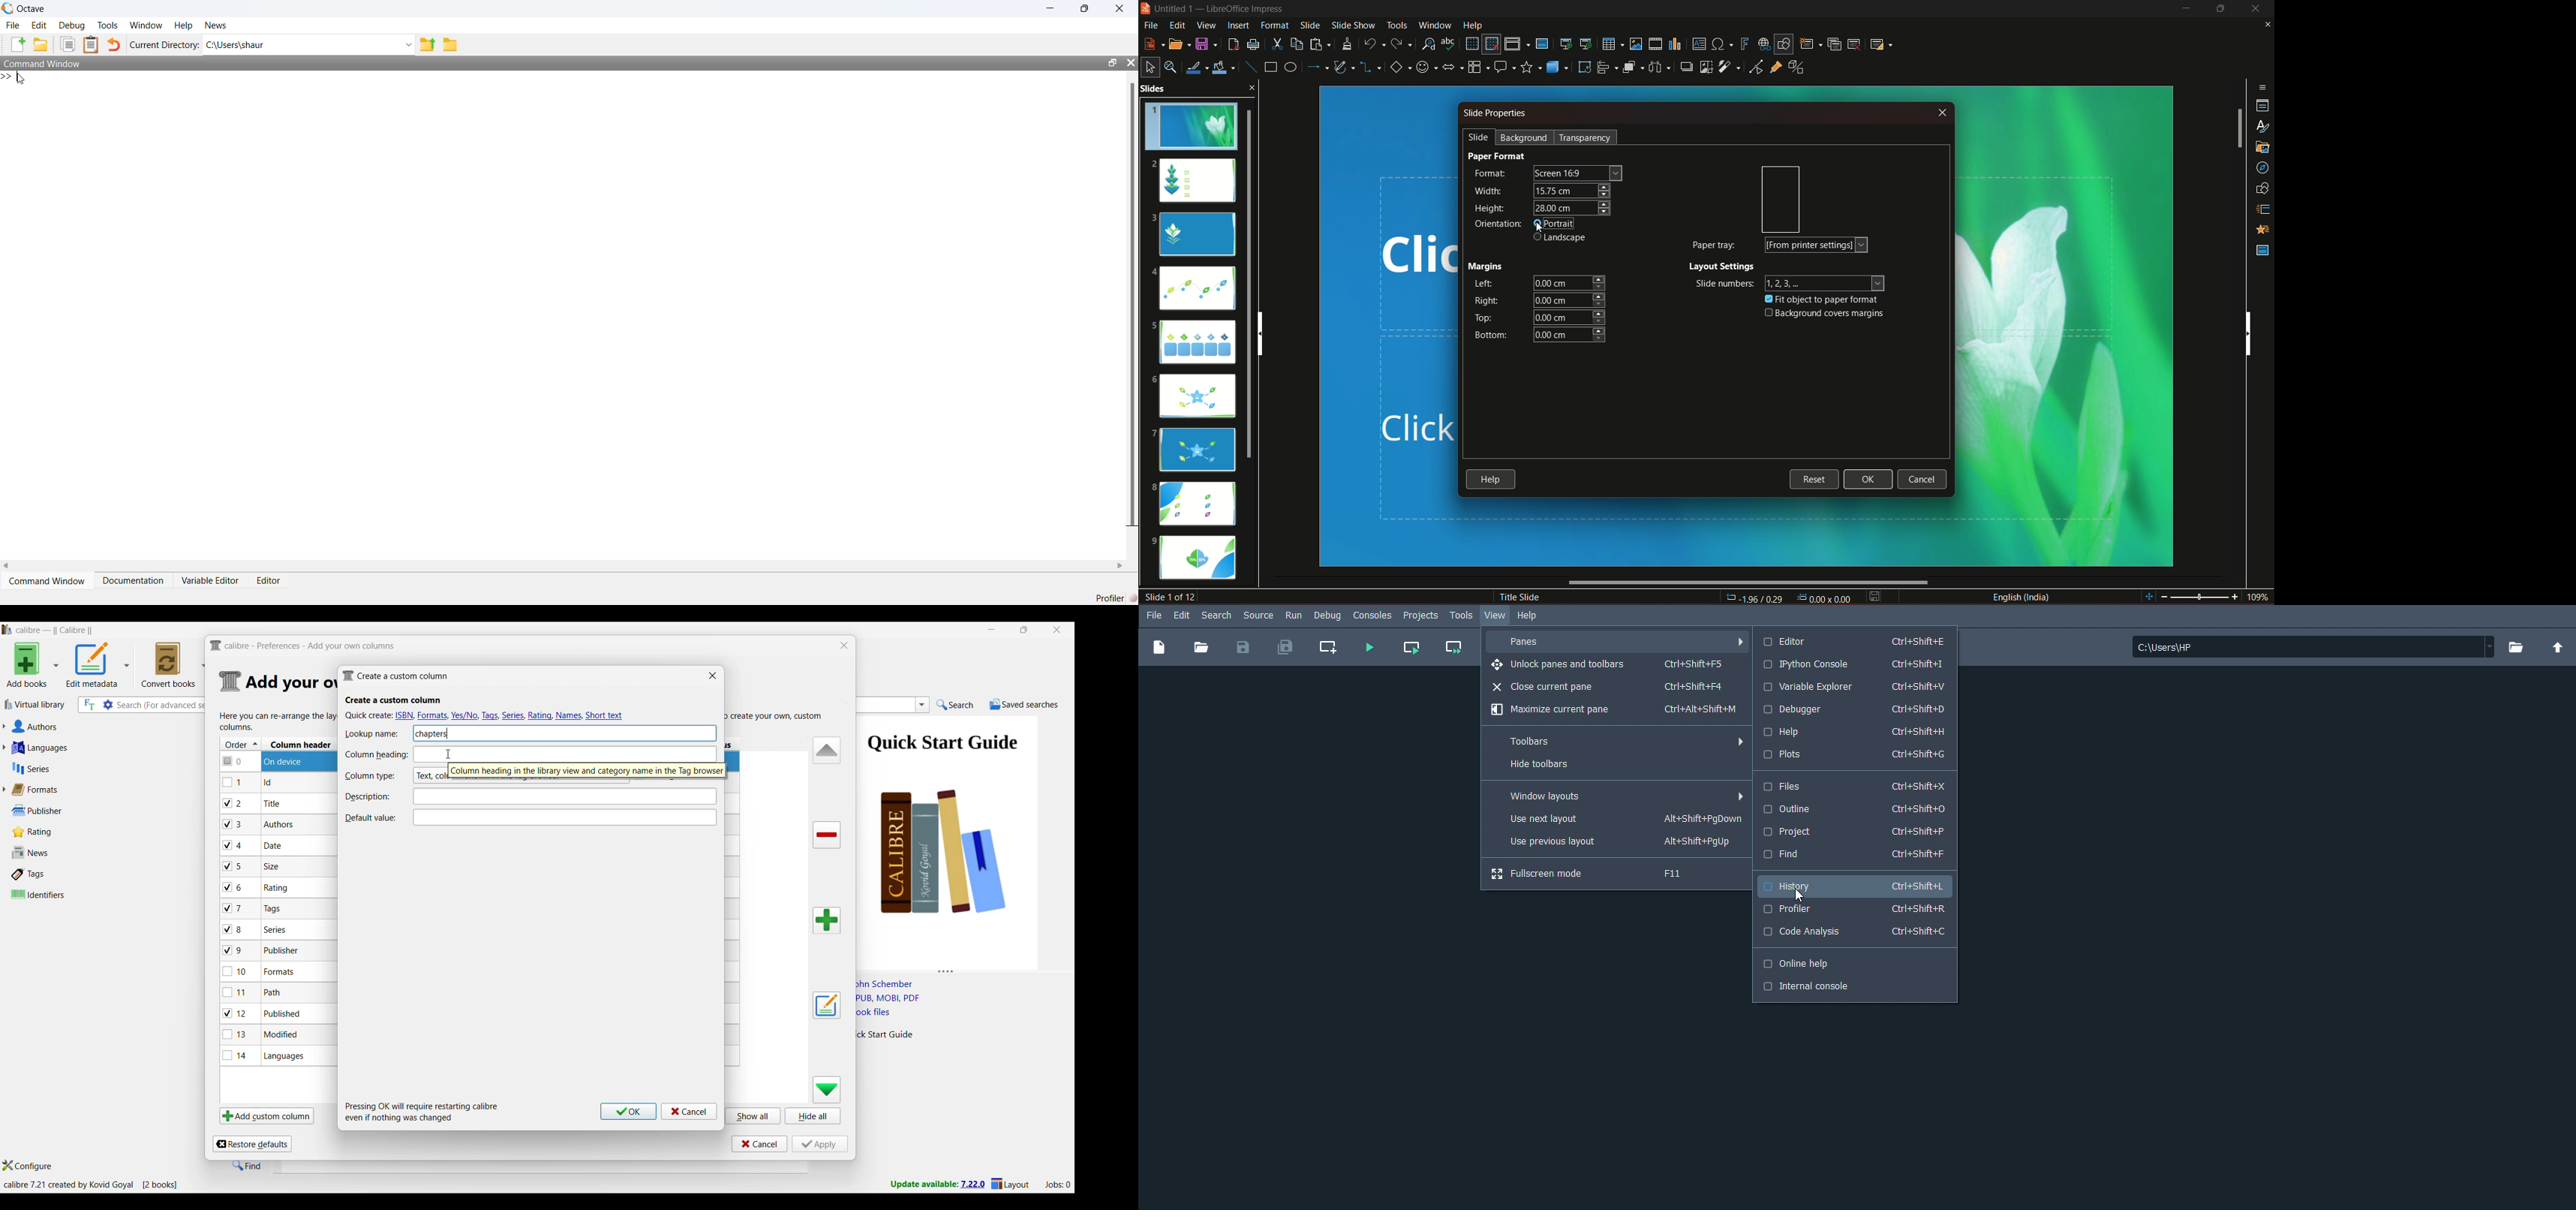  Describe the element at coordinates (1855, 909) in the screenshot. I see `Profiler` at that location.